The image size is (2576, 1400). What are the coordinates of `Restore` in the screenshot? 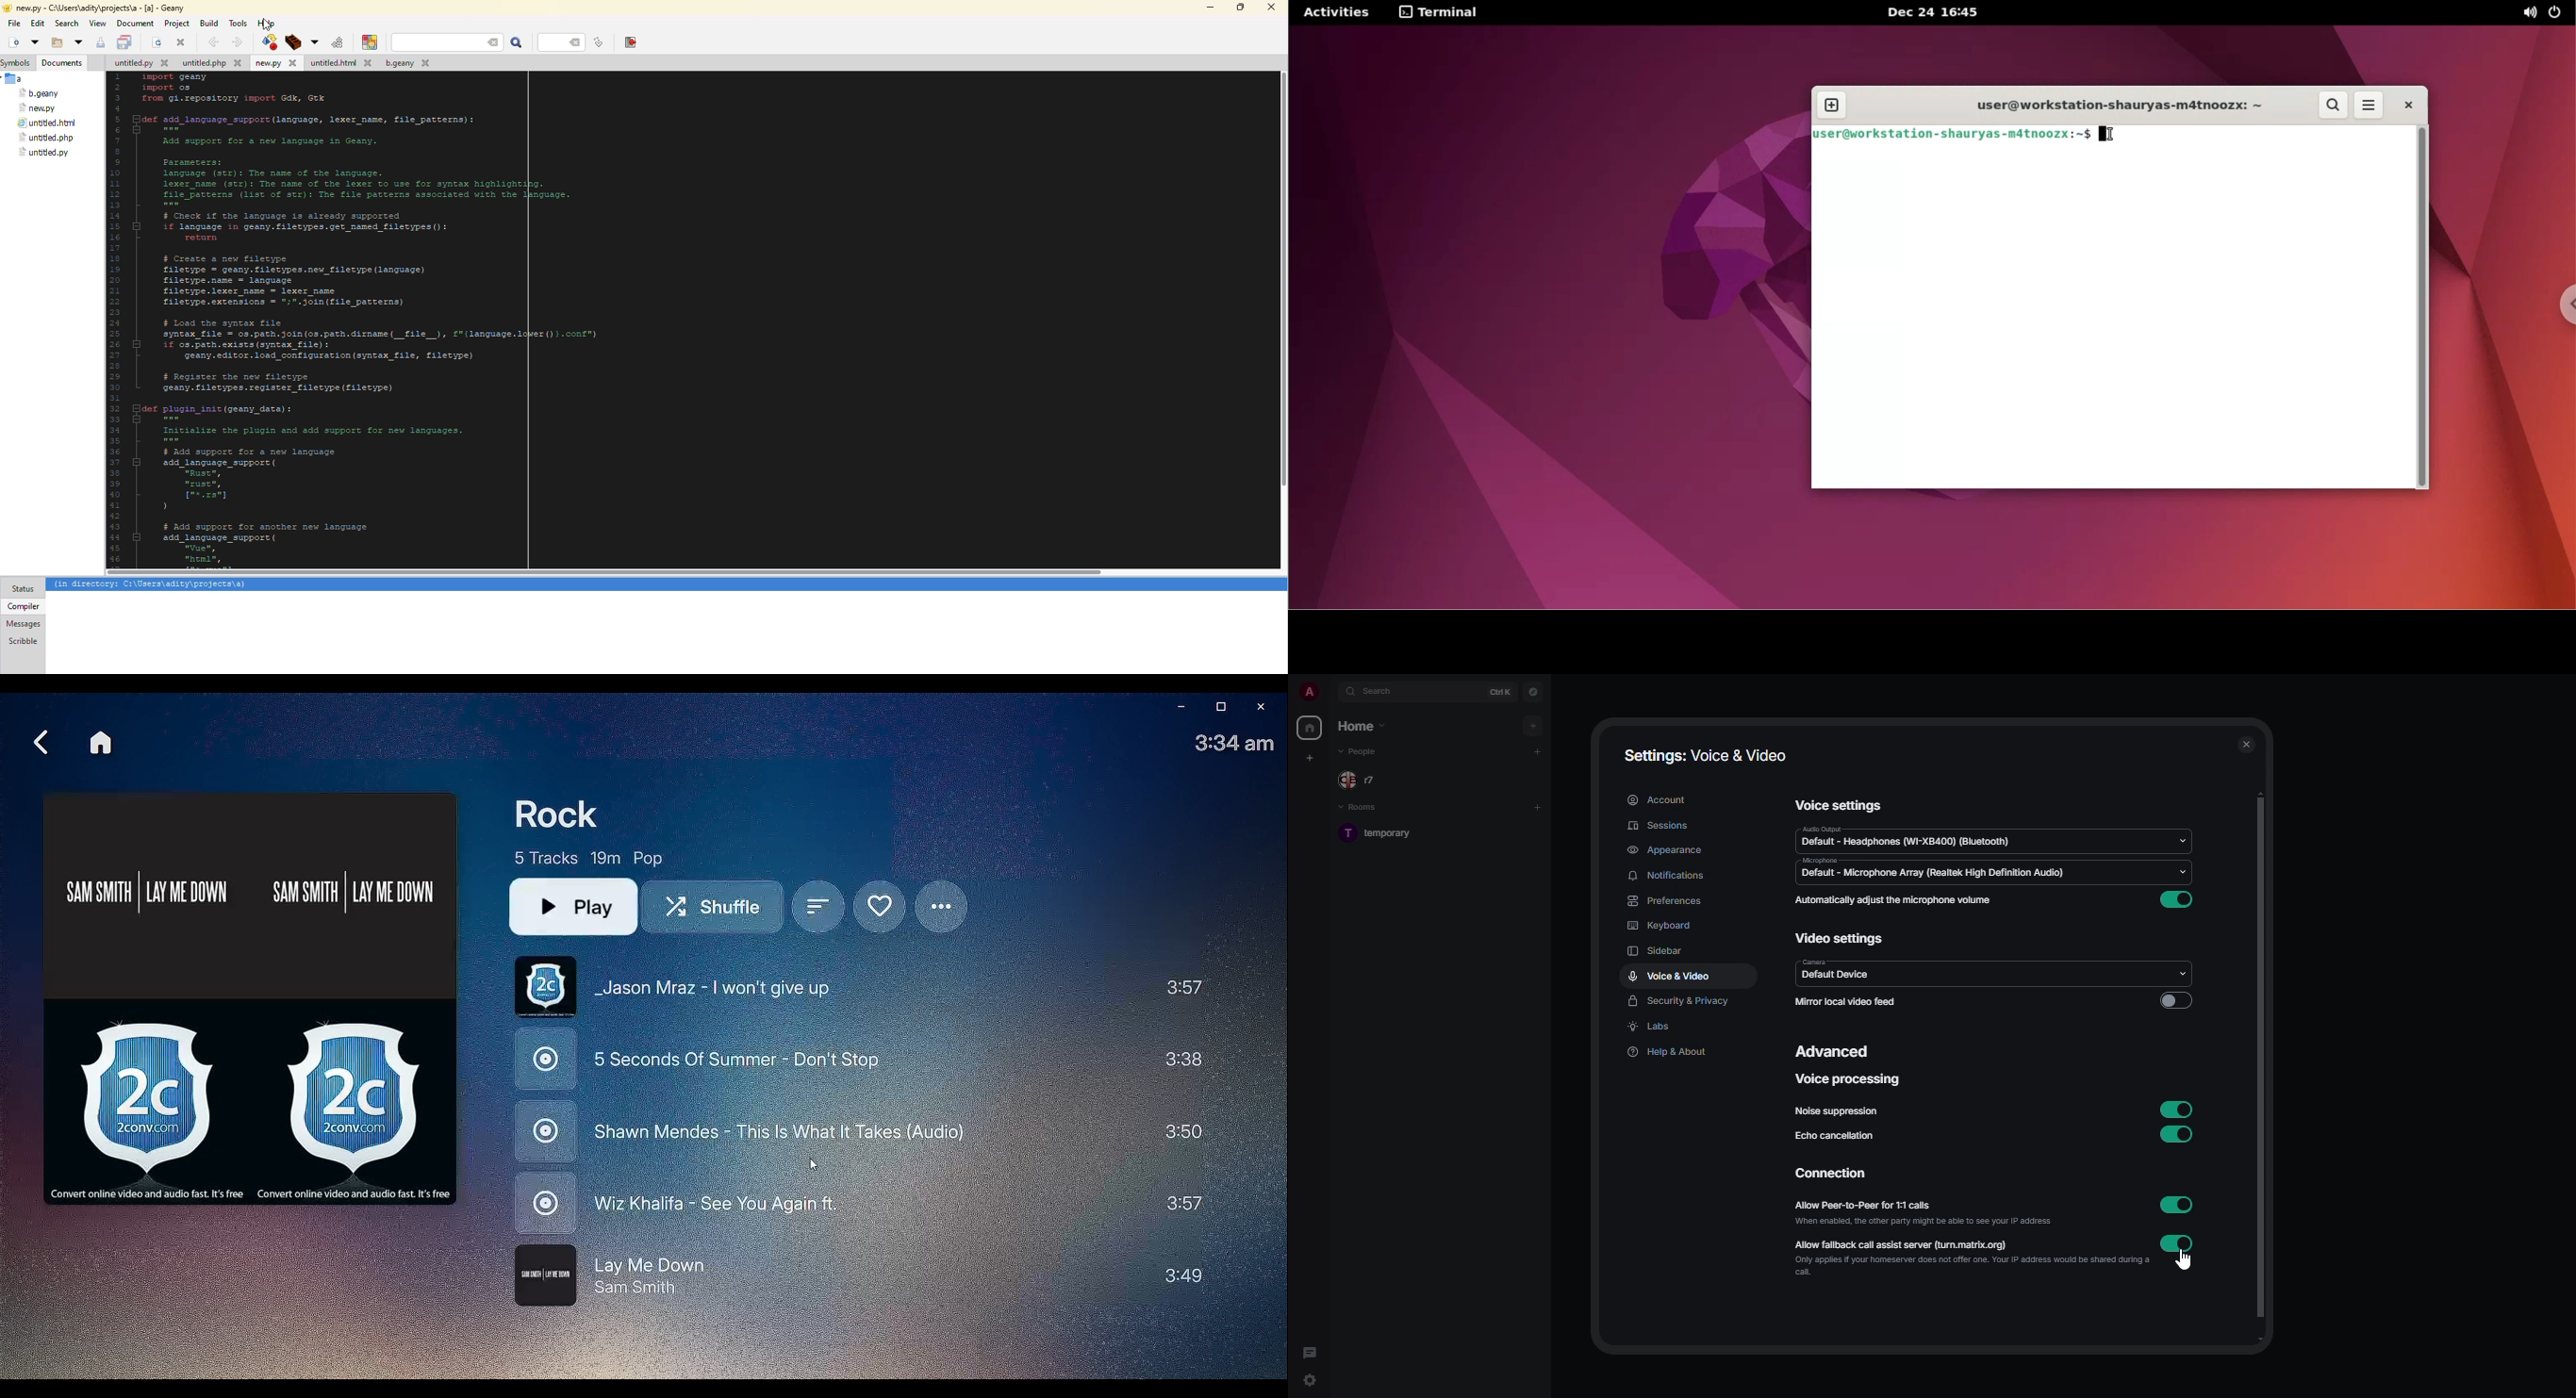 It's located at (1219, 708).